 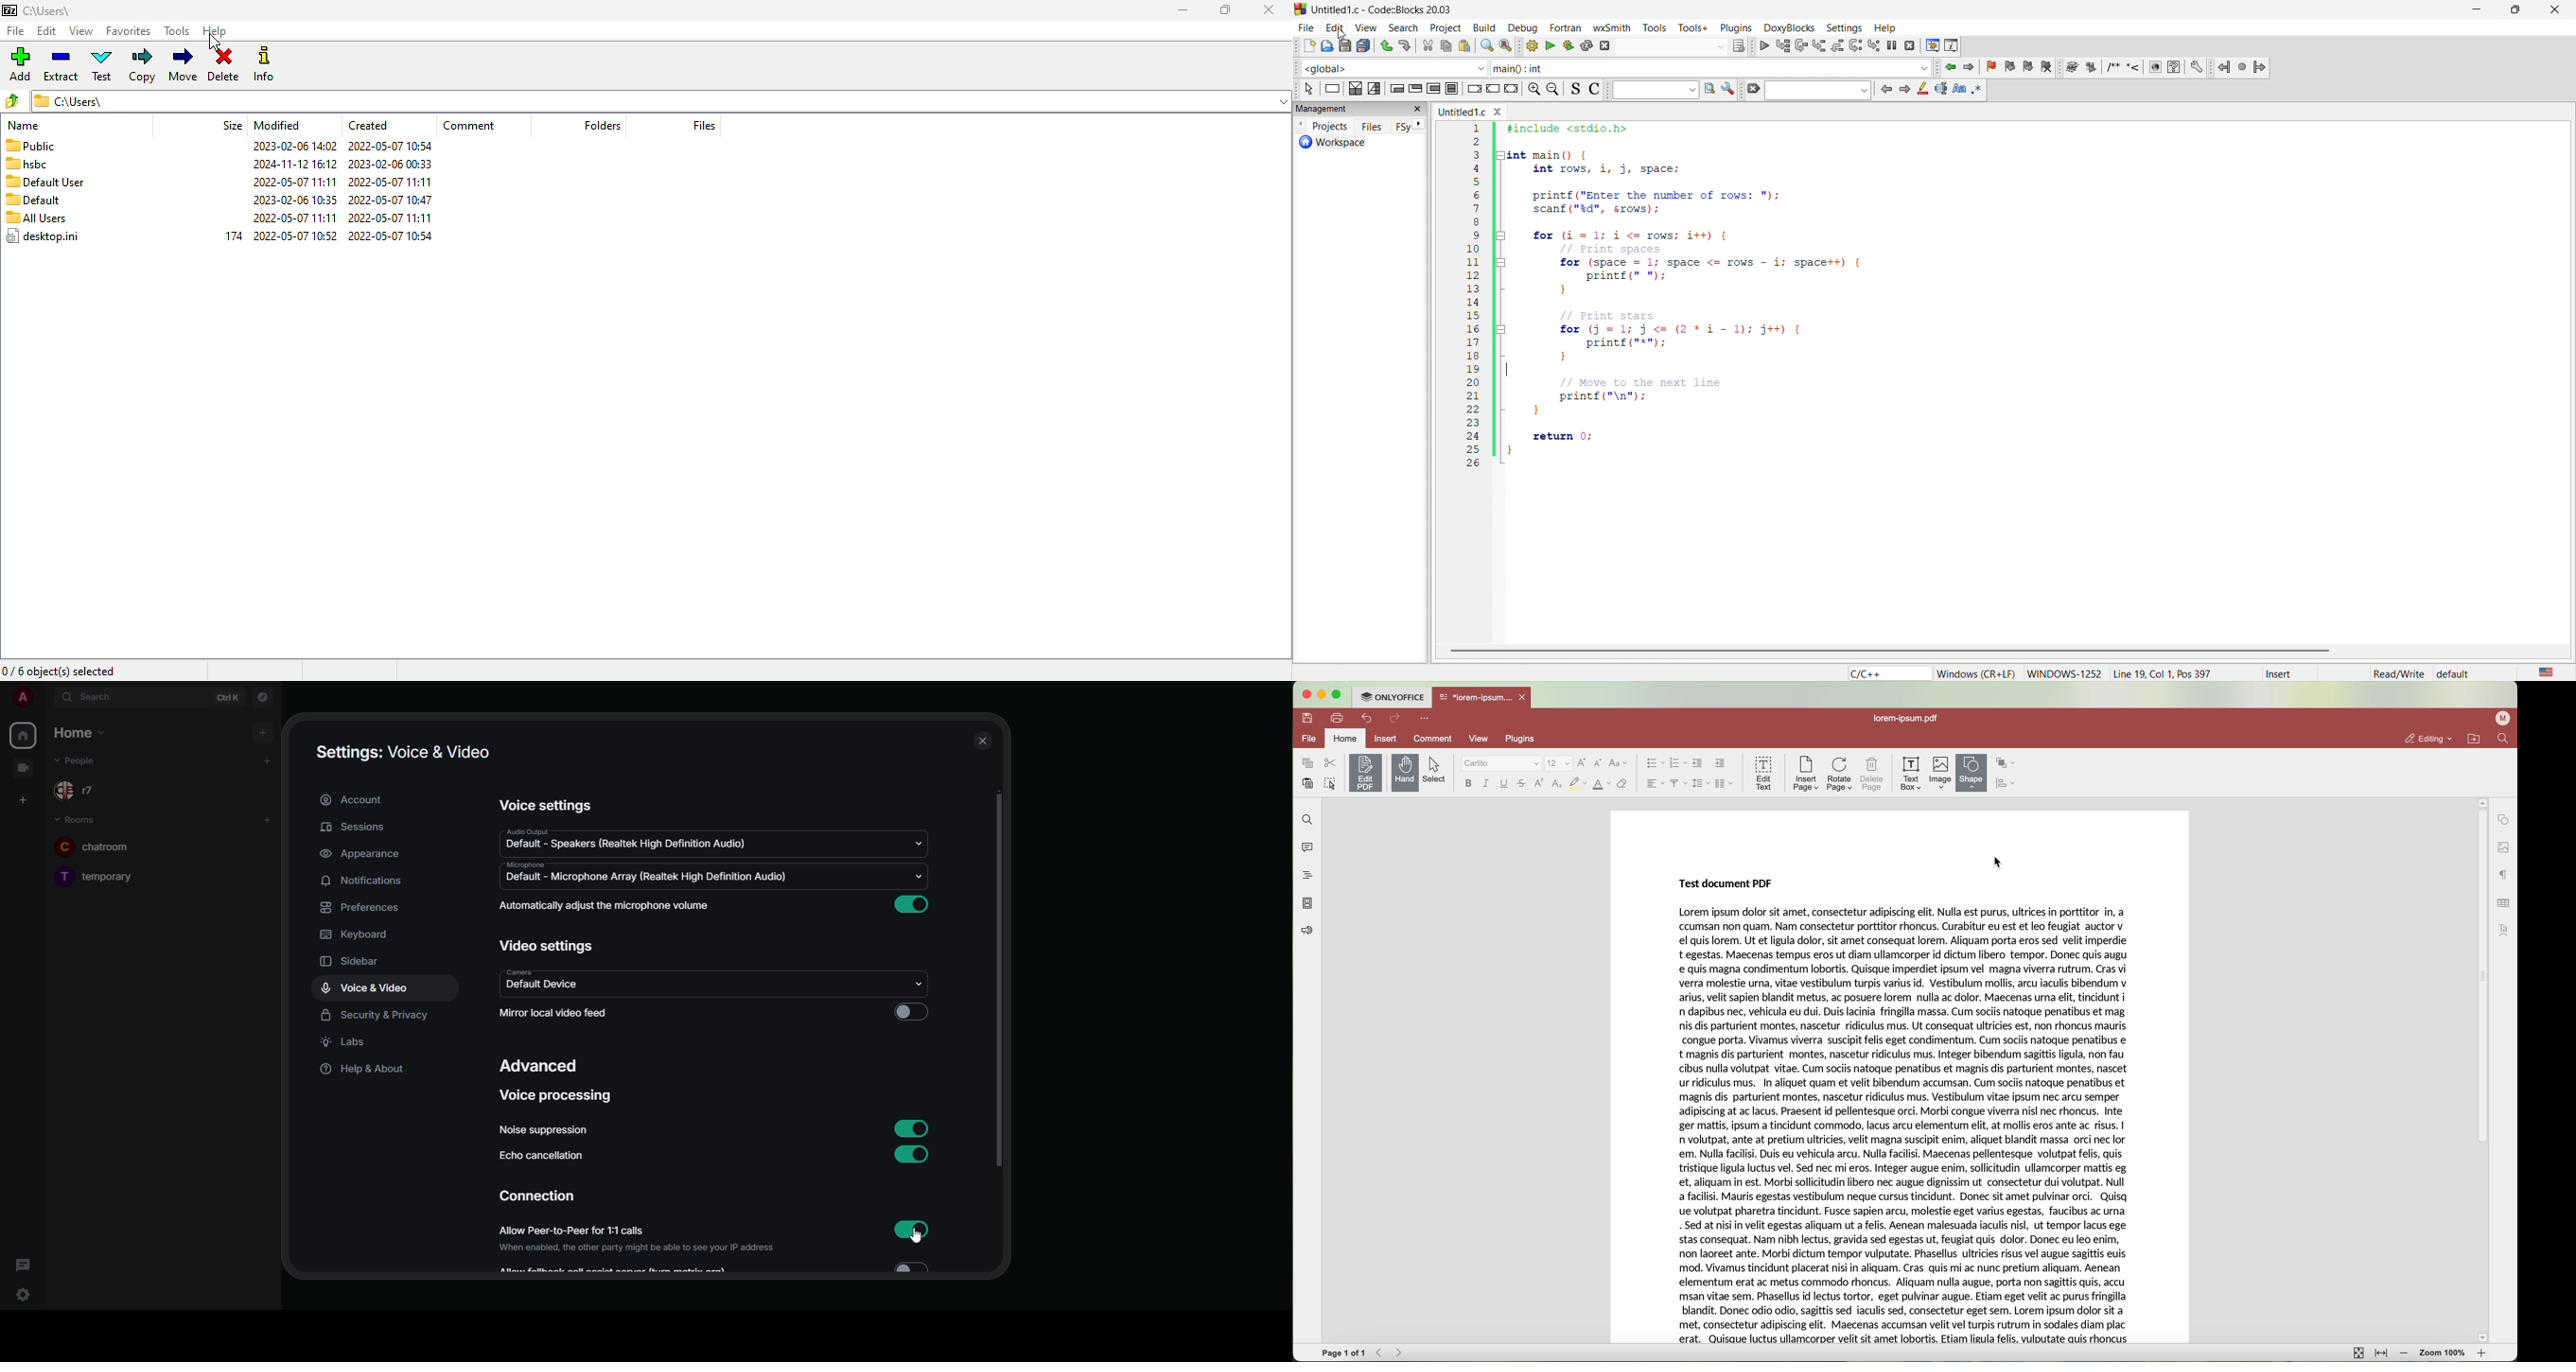 I want to click on Line 19, col 1, Pos 397, so click(x=2162, y=673).